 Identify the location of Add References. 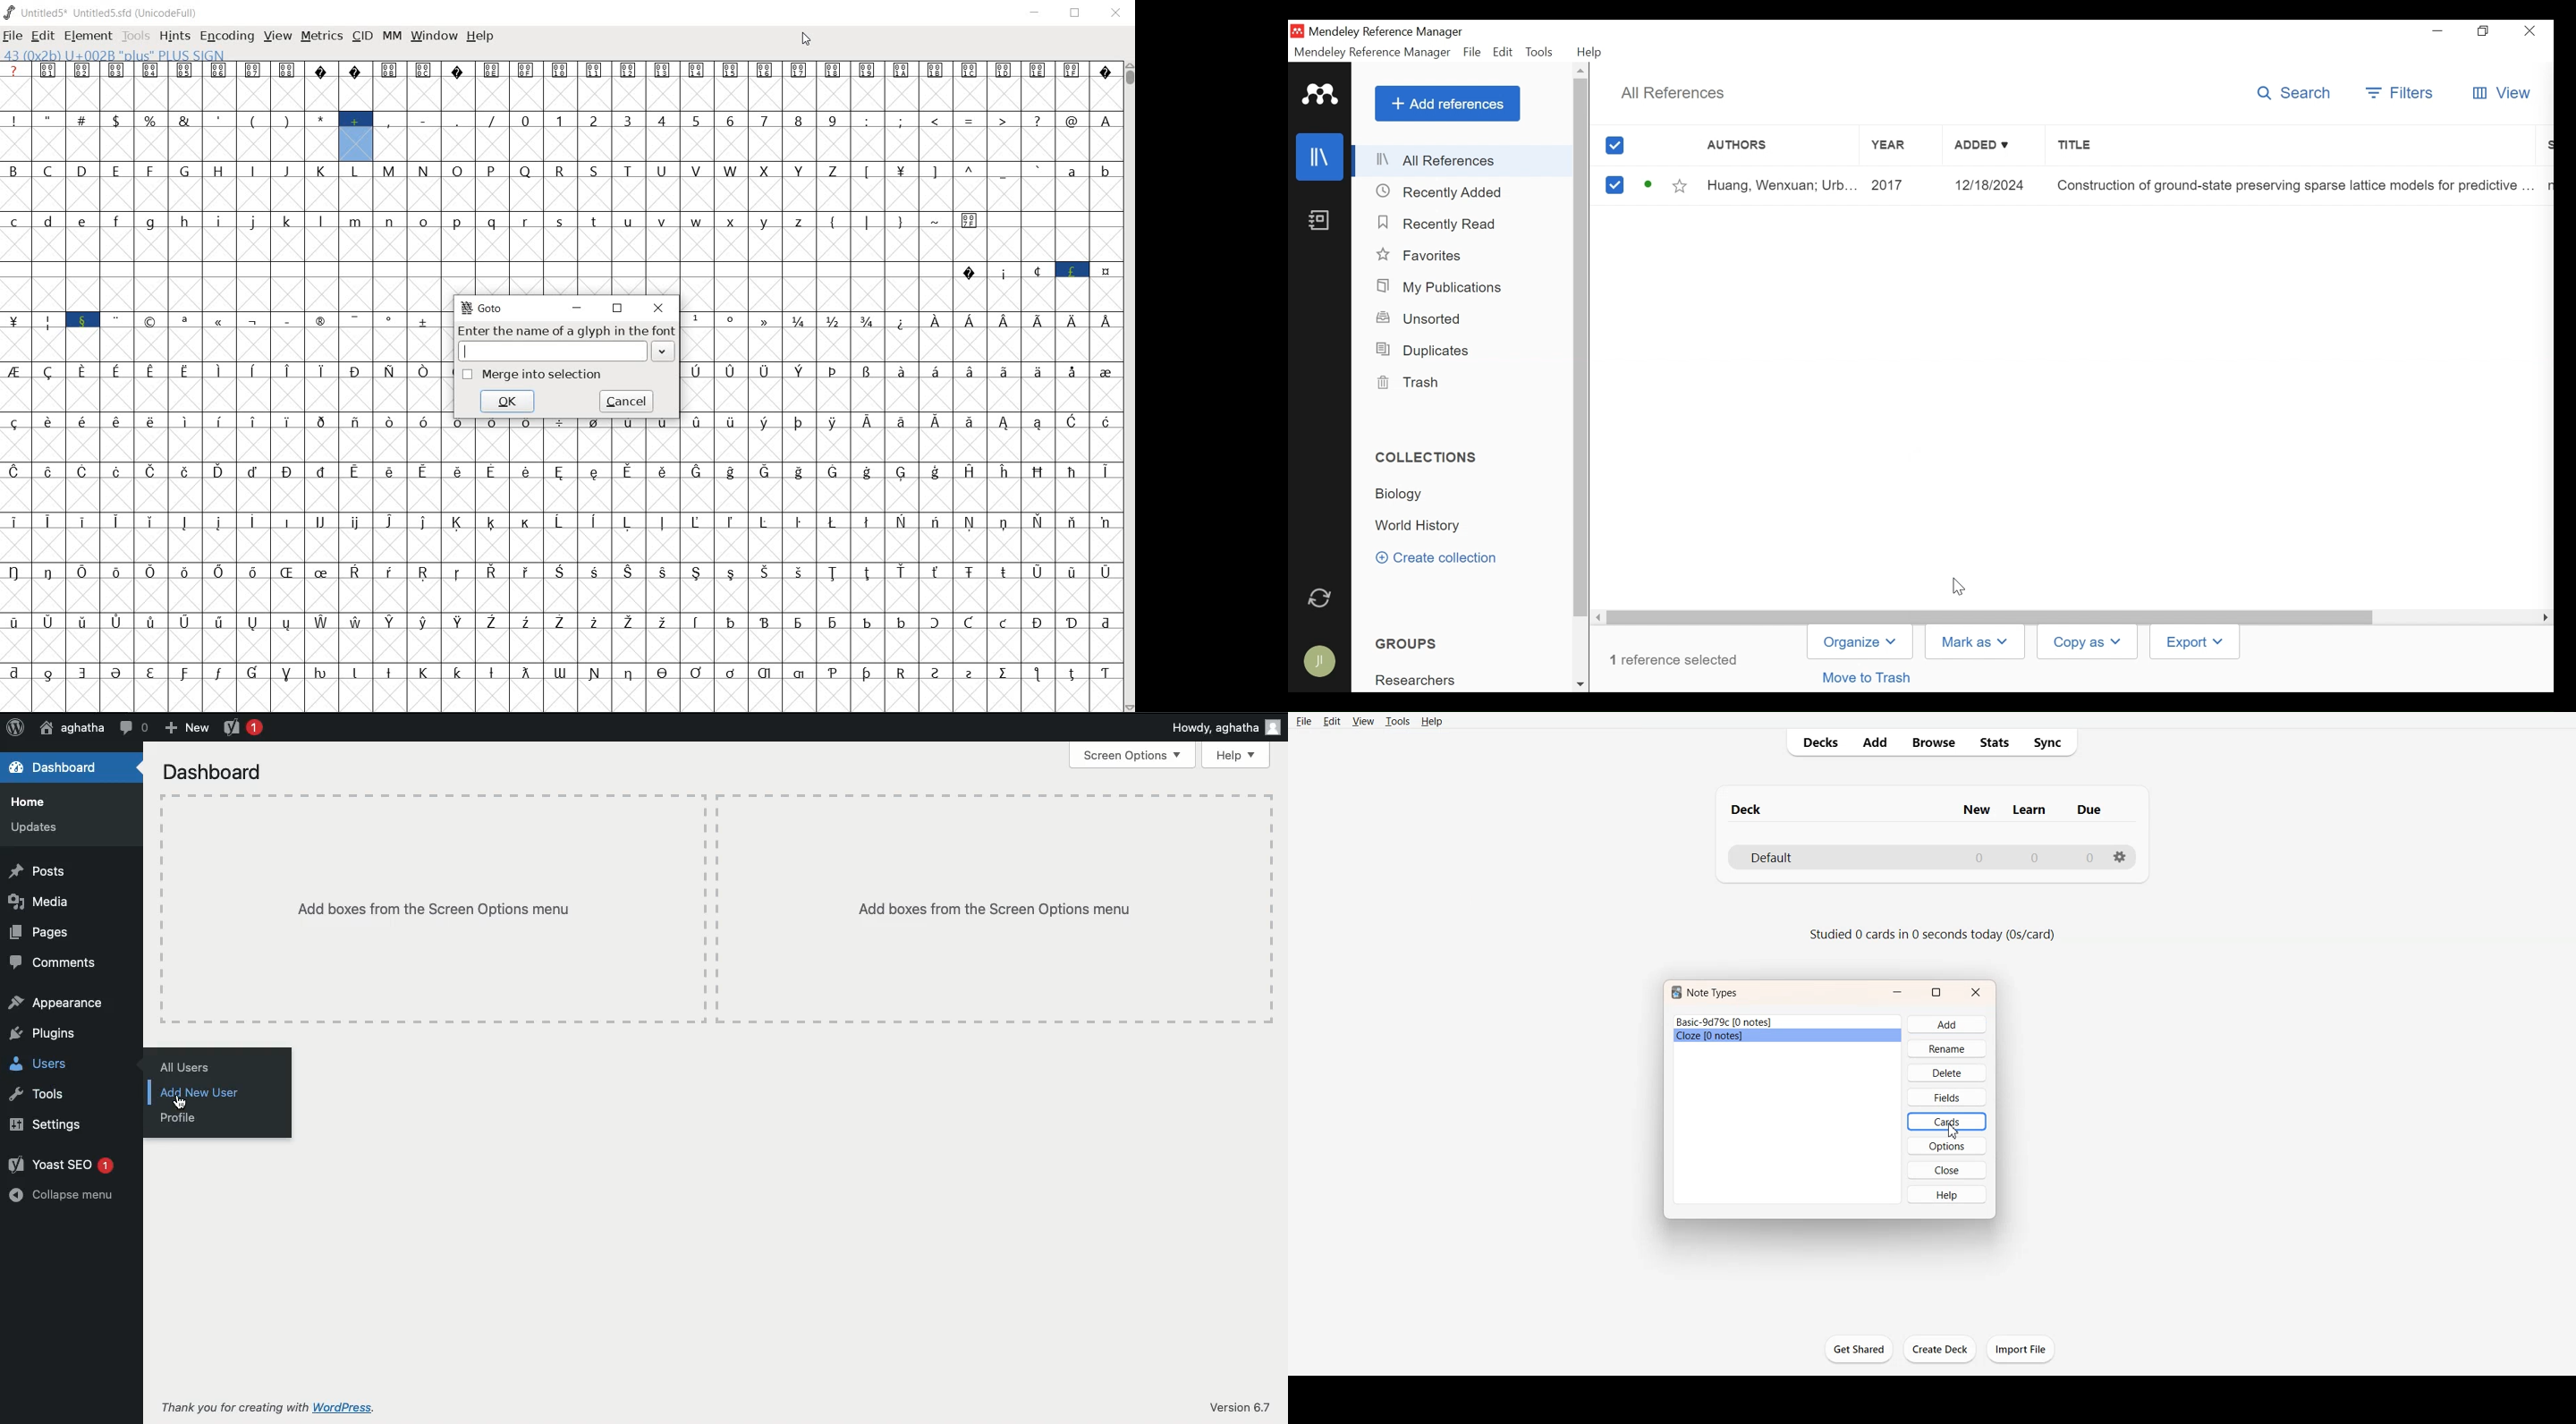
(1448, 104).